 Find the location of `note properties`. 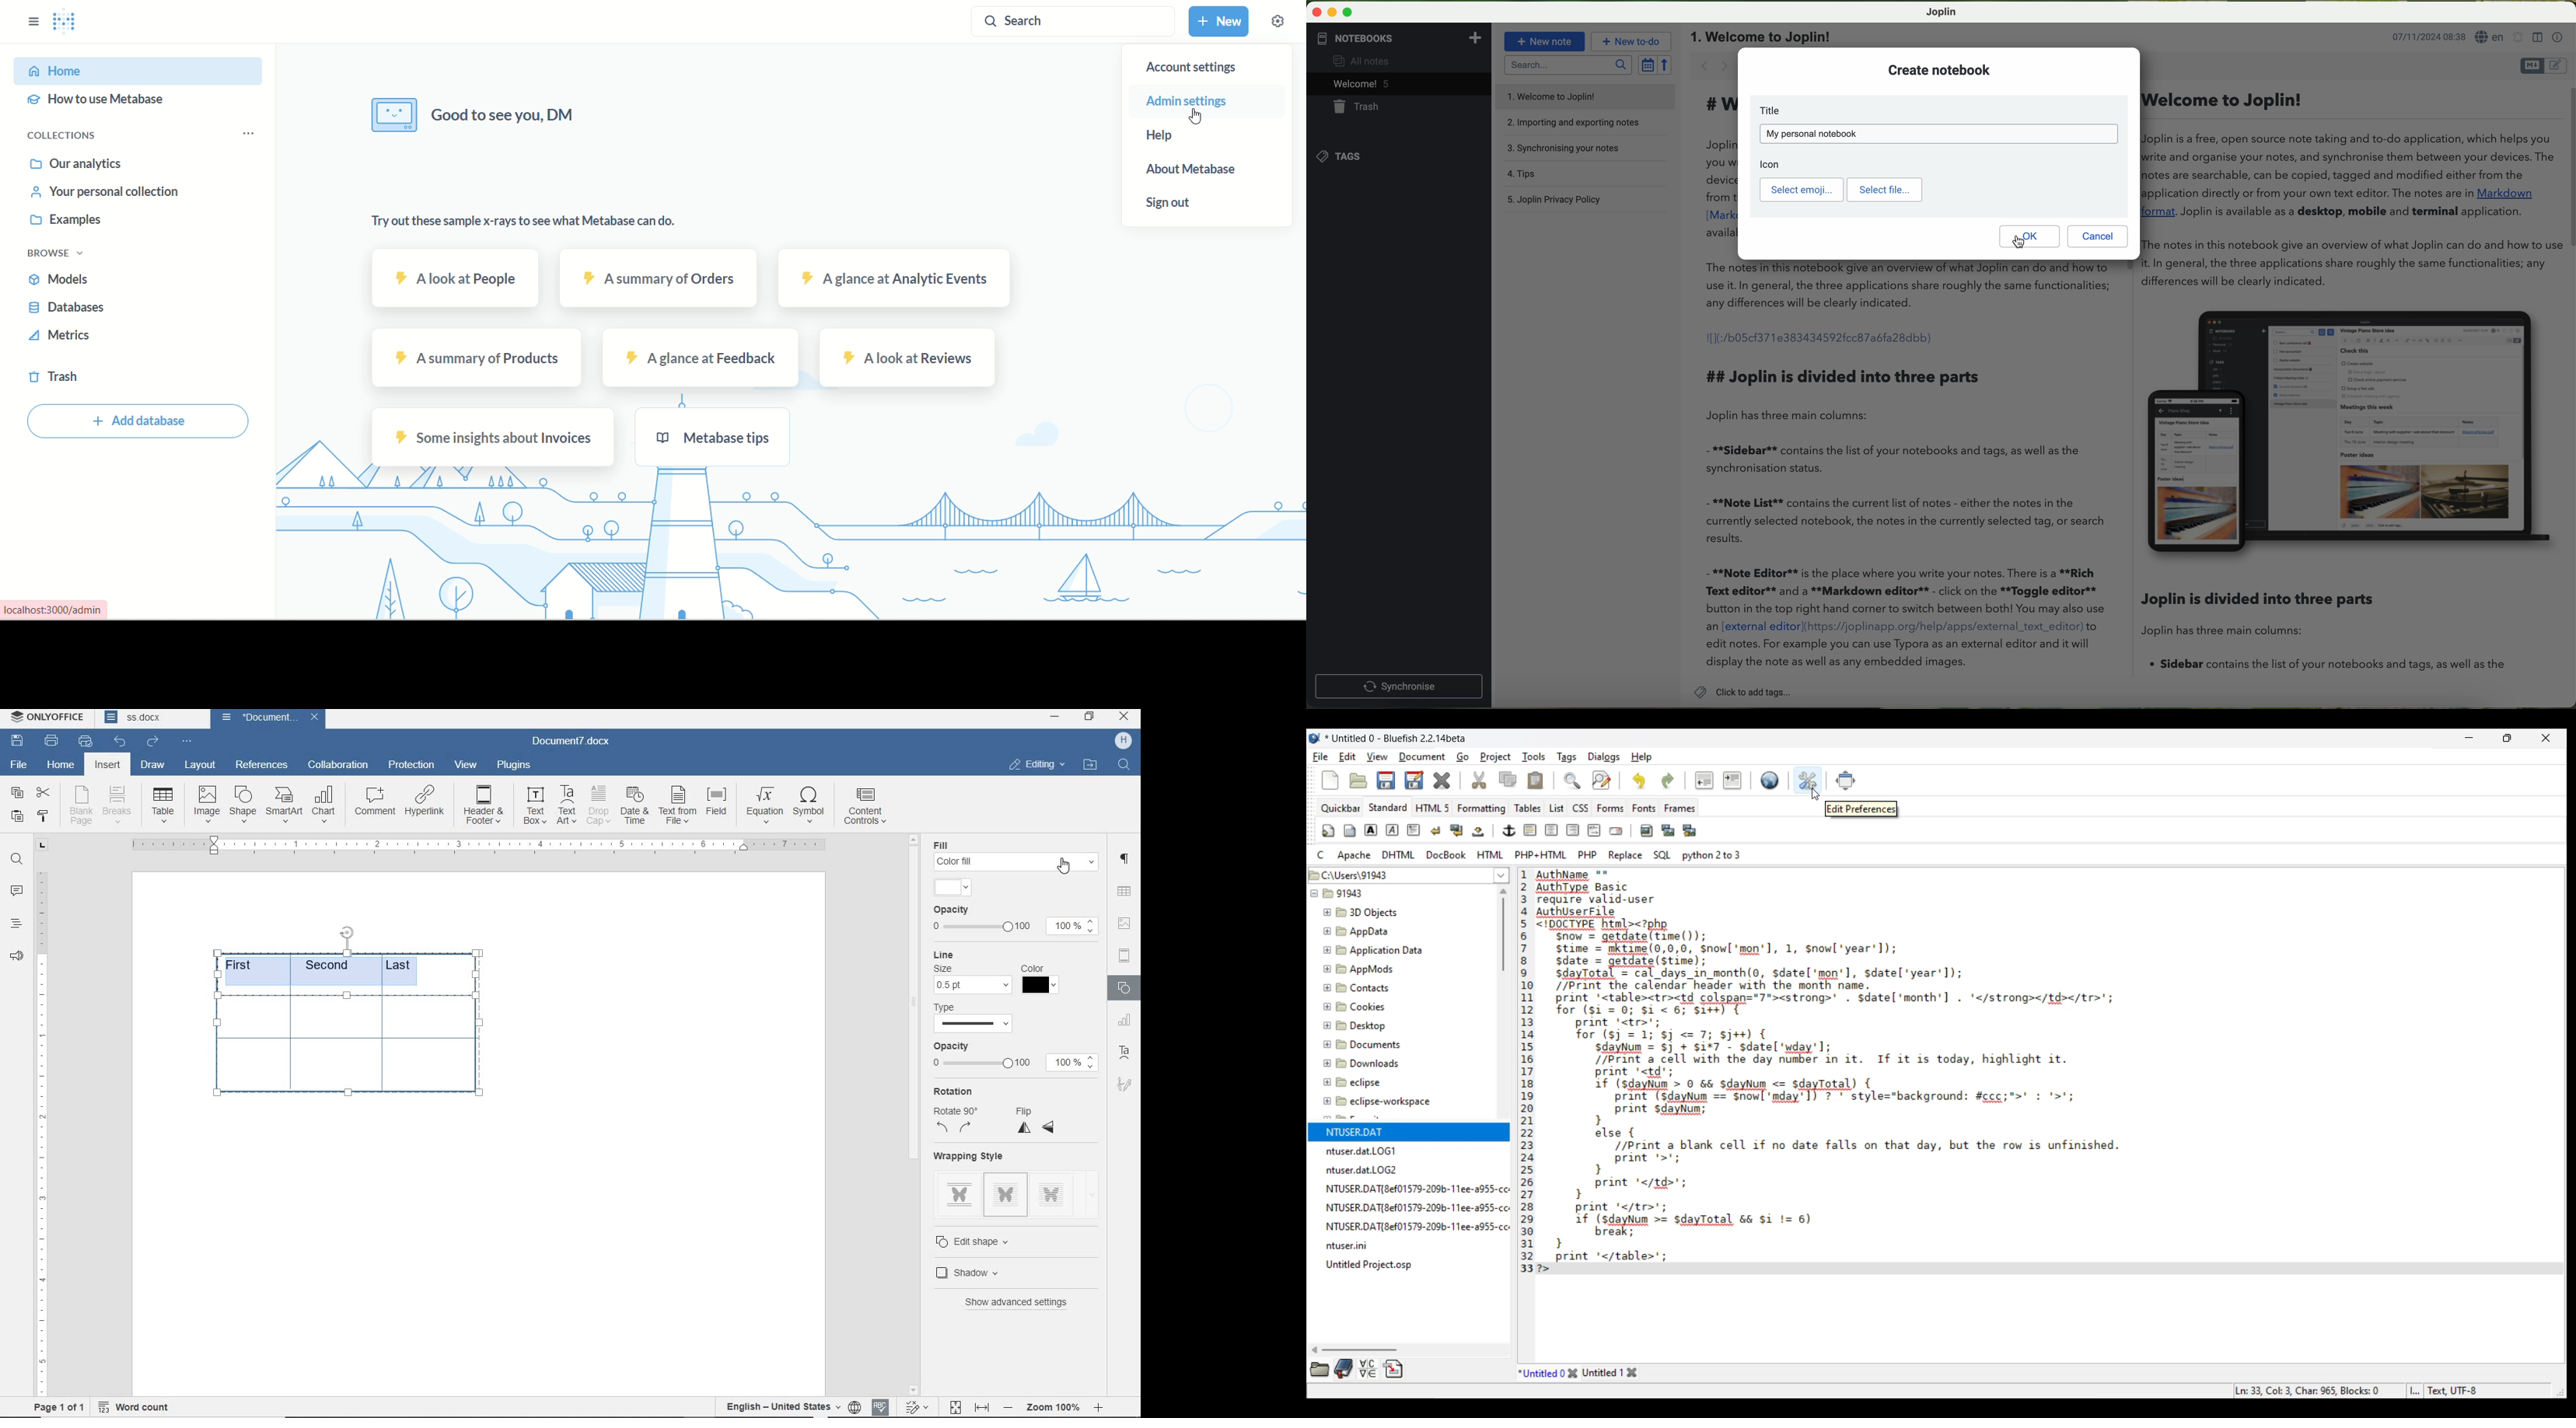

note properties is located at coordinates (2558, 36).